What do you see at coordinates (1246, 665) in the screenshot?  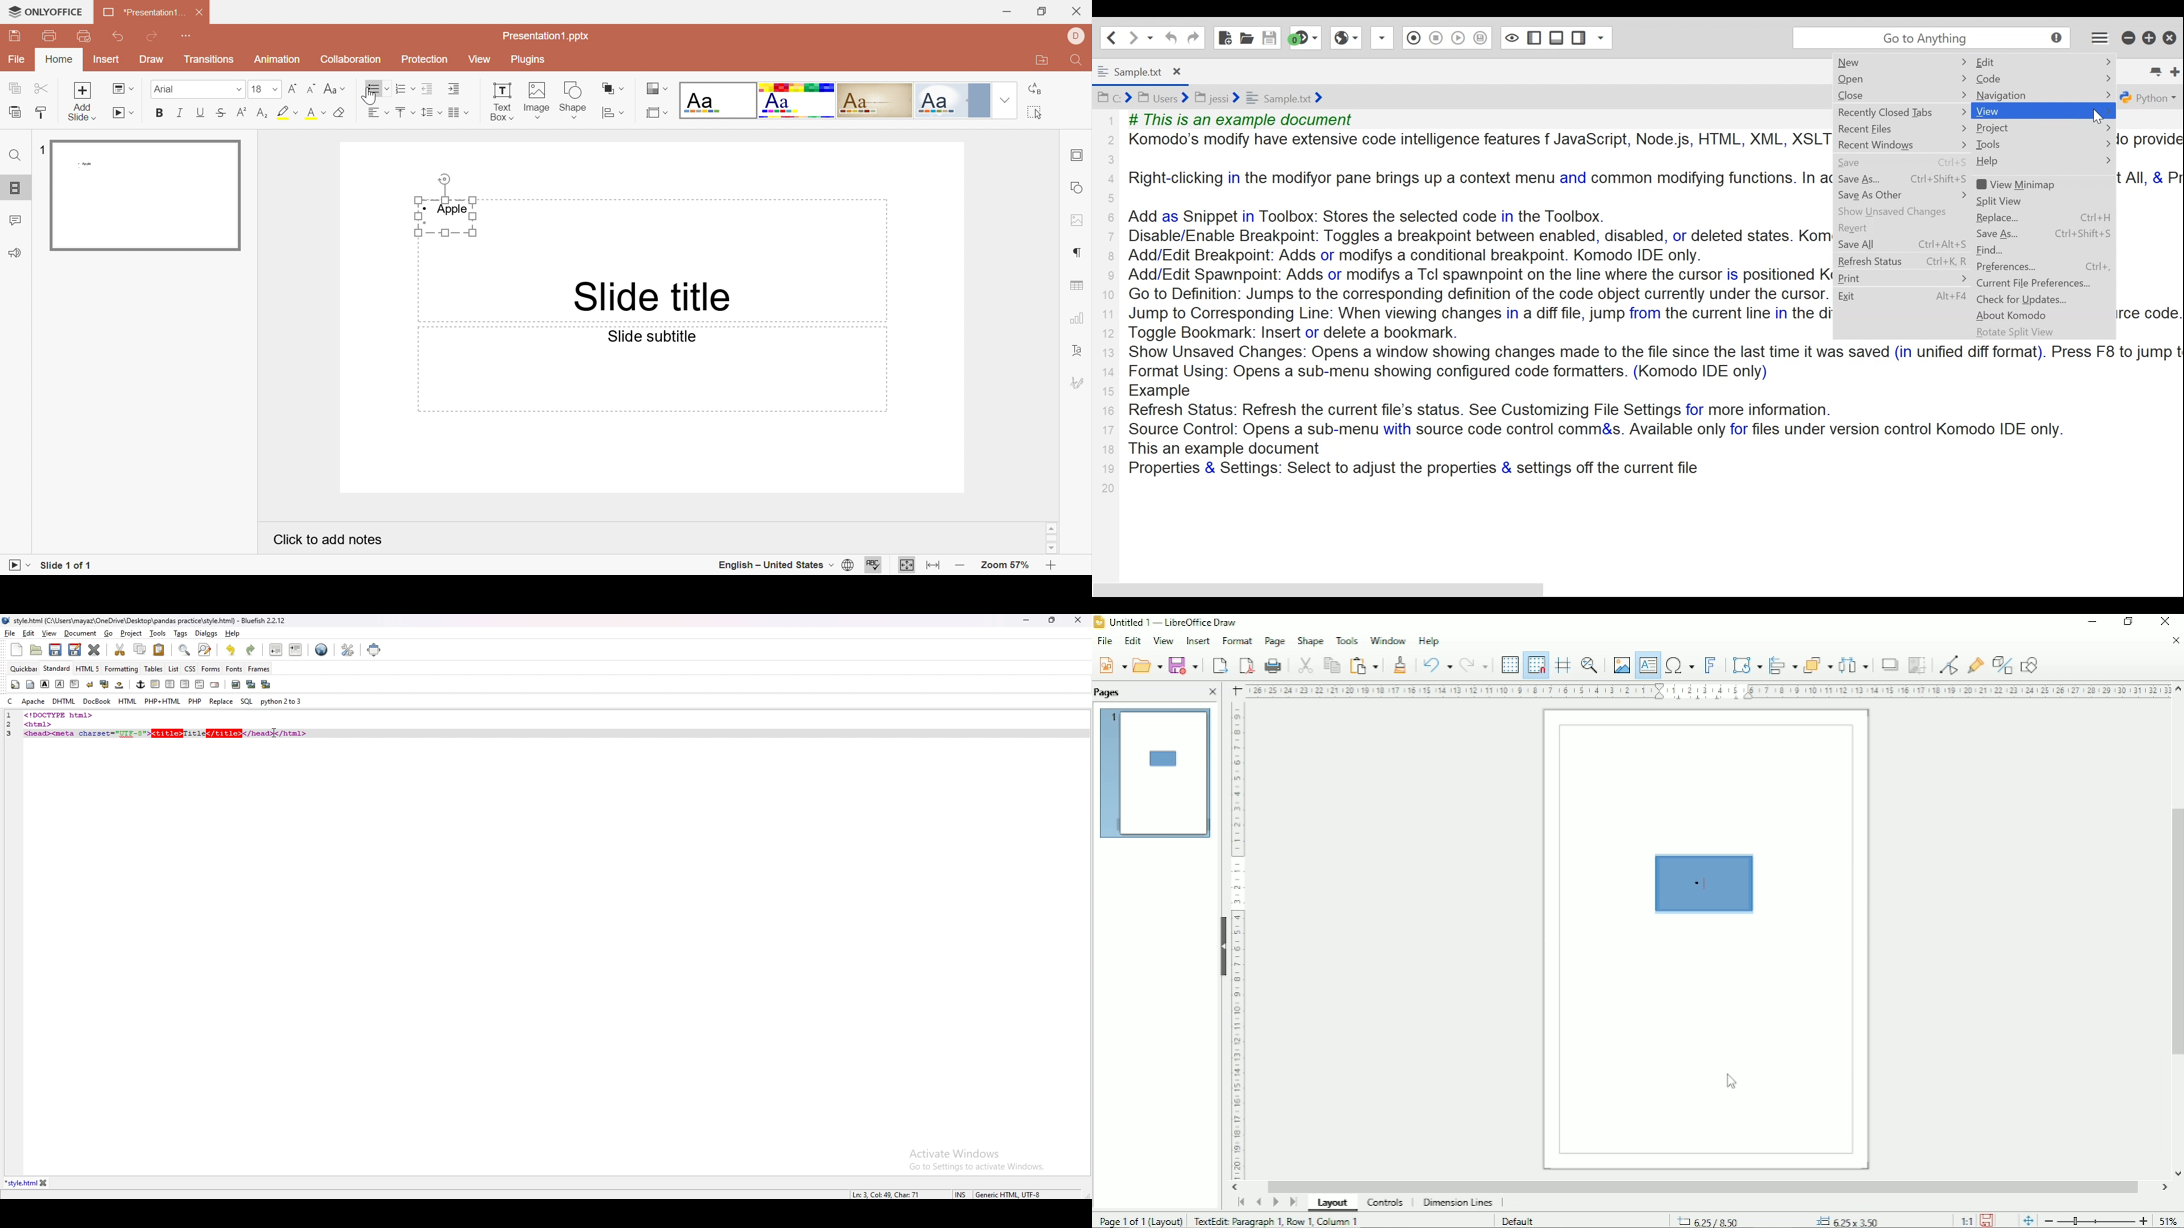 I see `Export directly as PDF` at bounding box center [1246, 665].